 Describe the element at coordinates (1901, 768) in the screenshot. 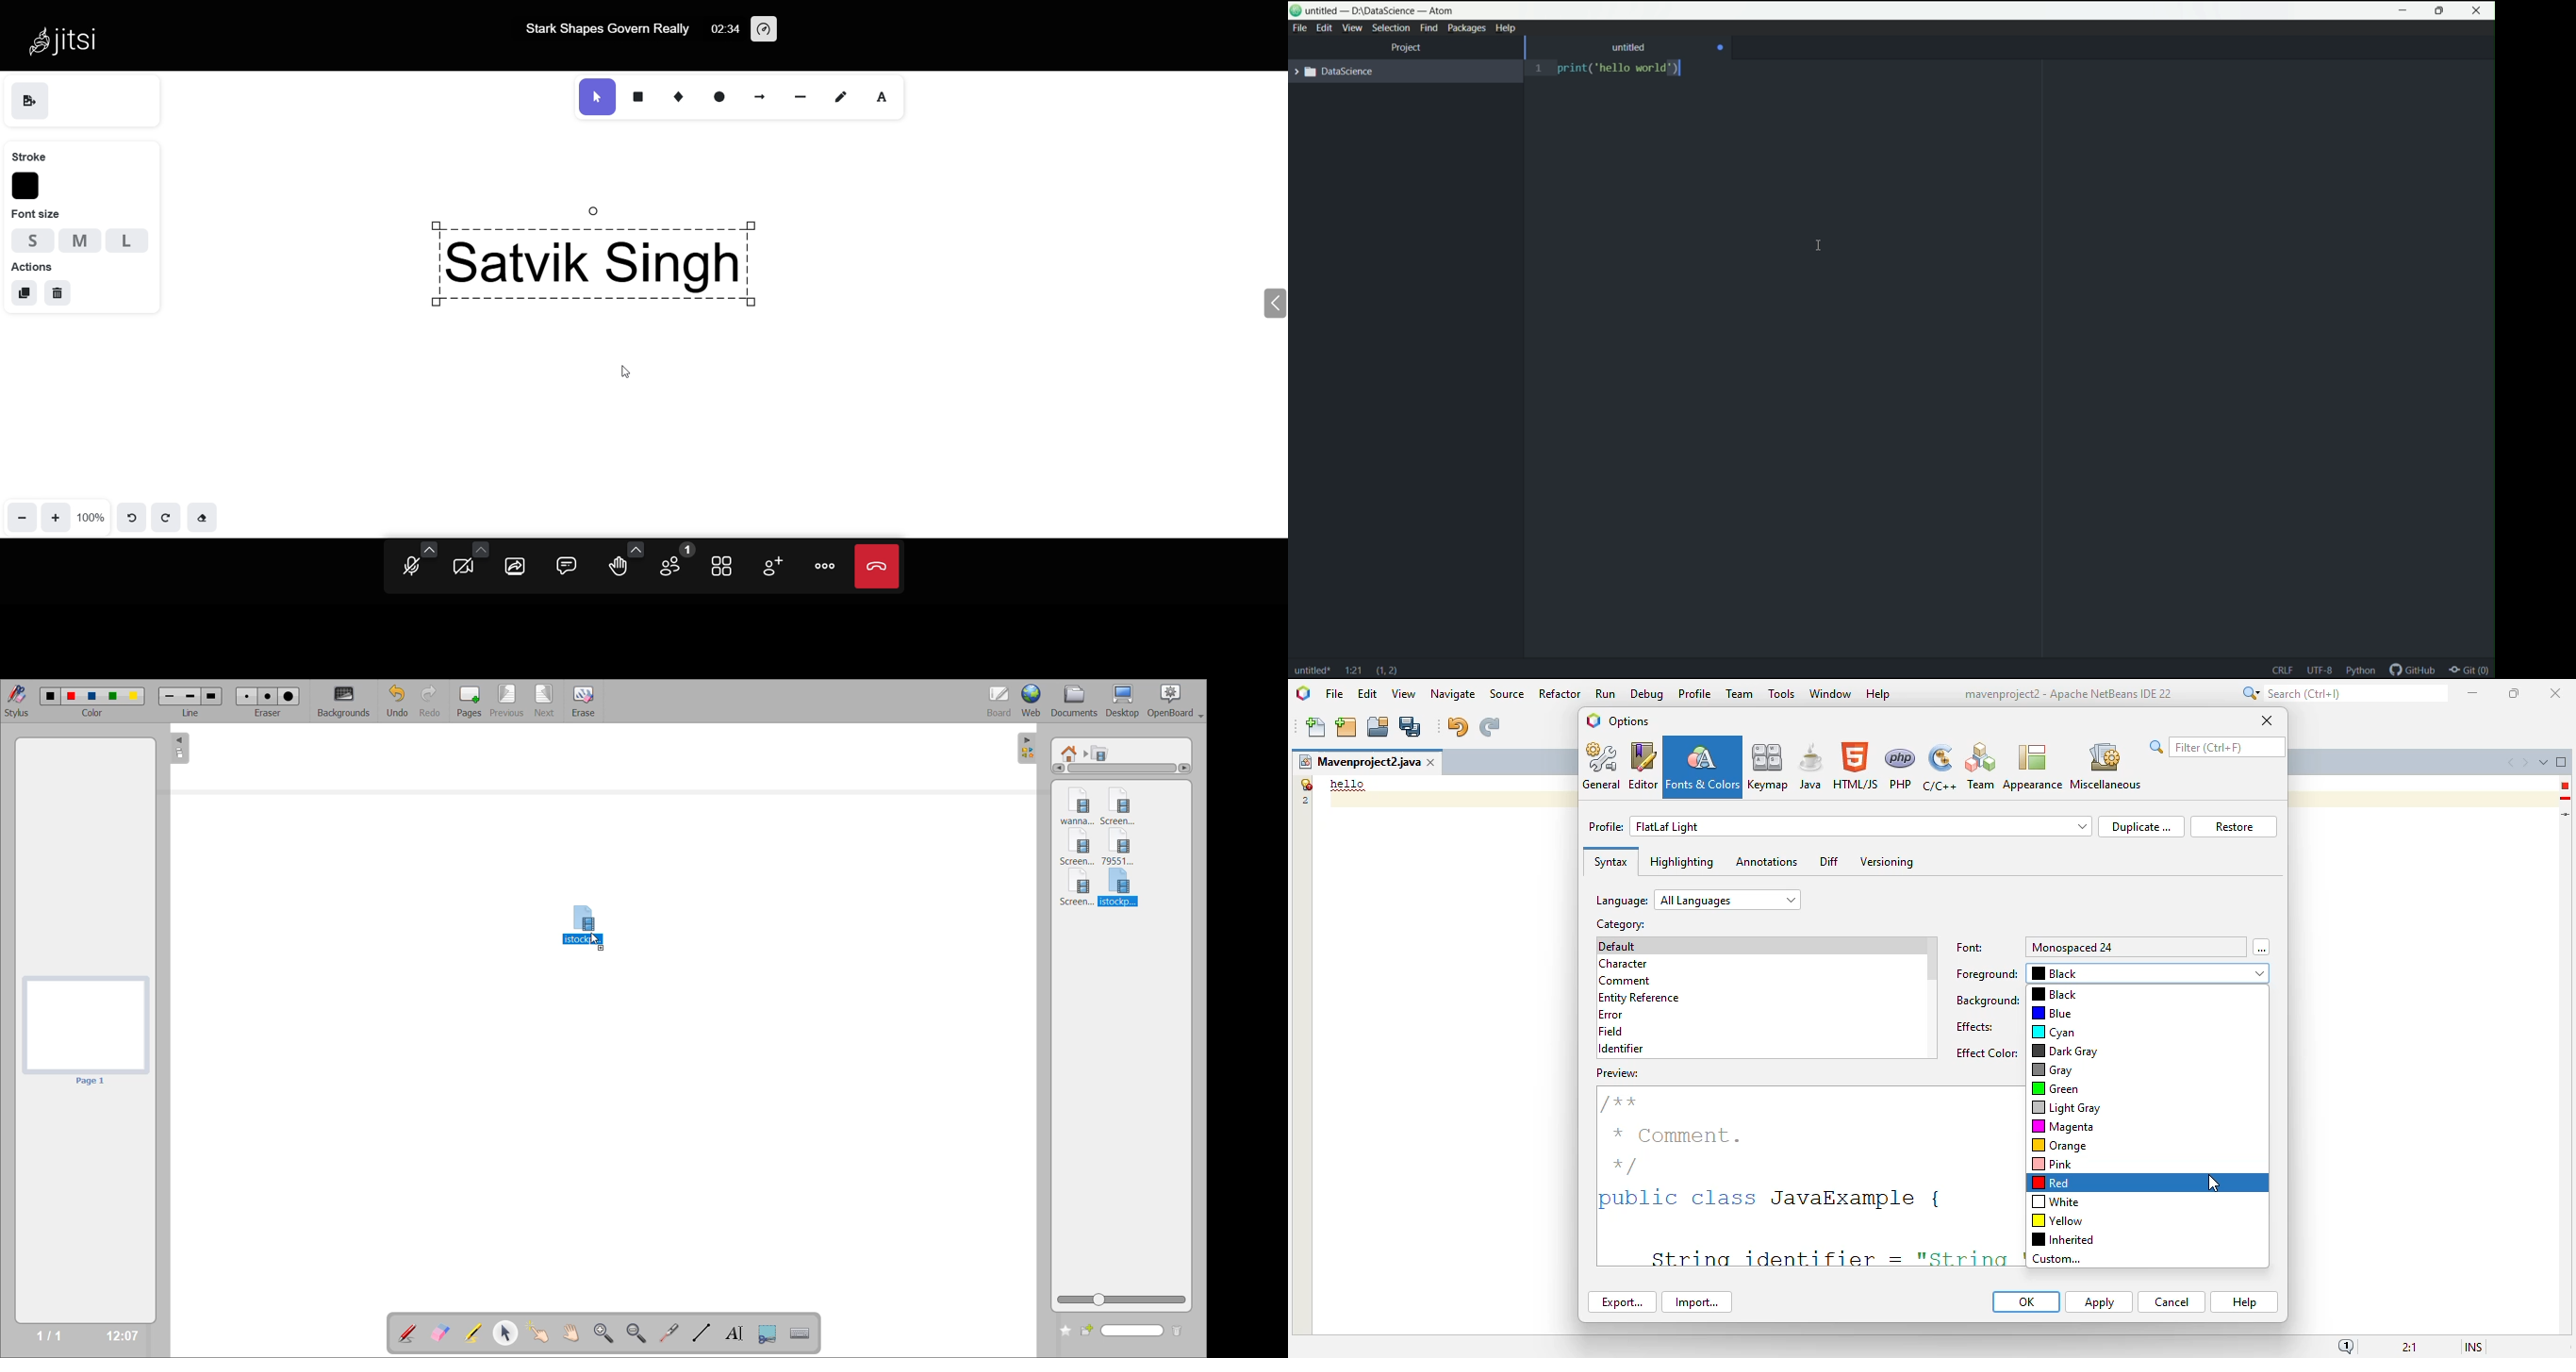

I see `PHP` at that location.